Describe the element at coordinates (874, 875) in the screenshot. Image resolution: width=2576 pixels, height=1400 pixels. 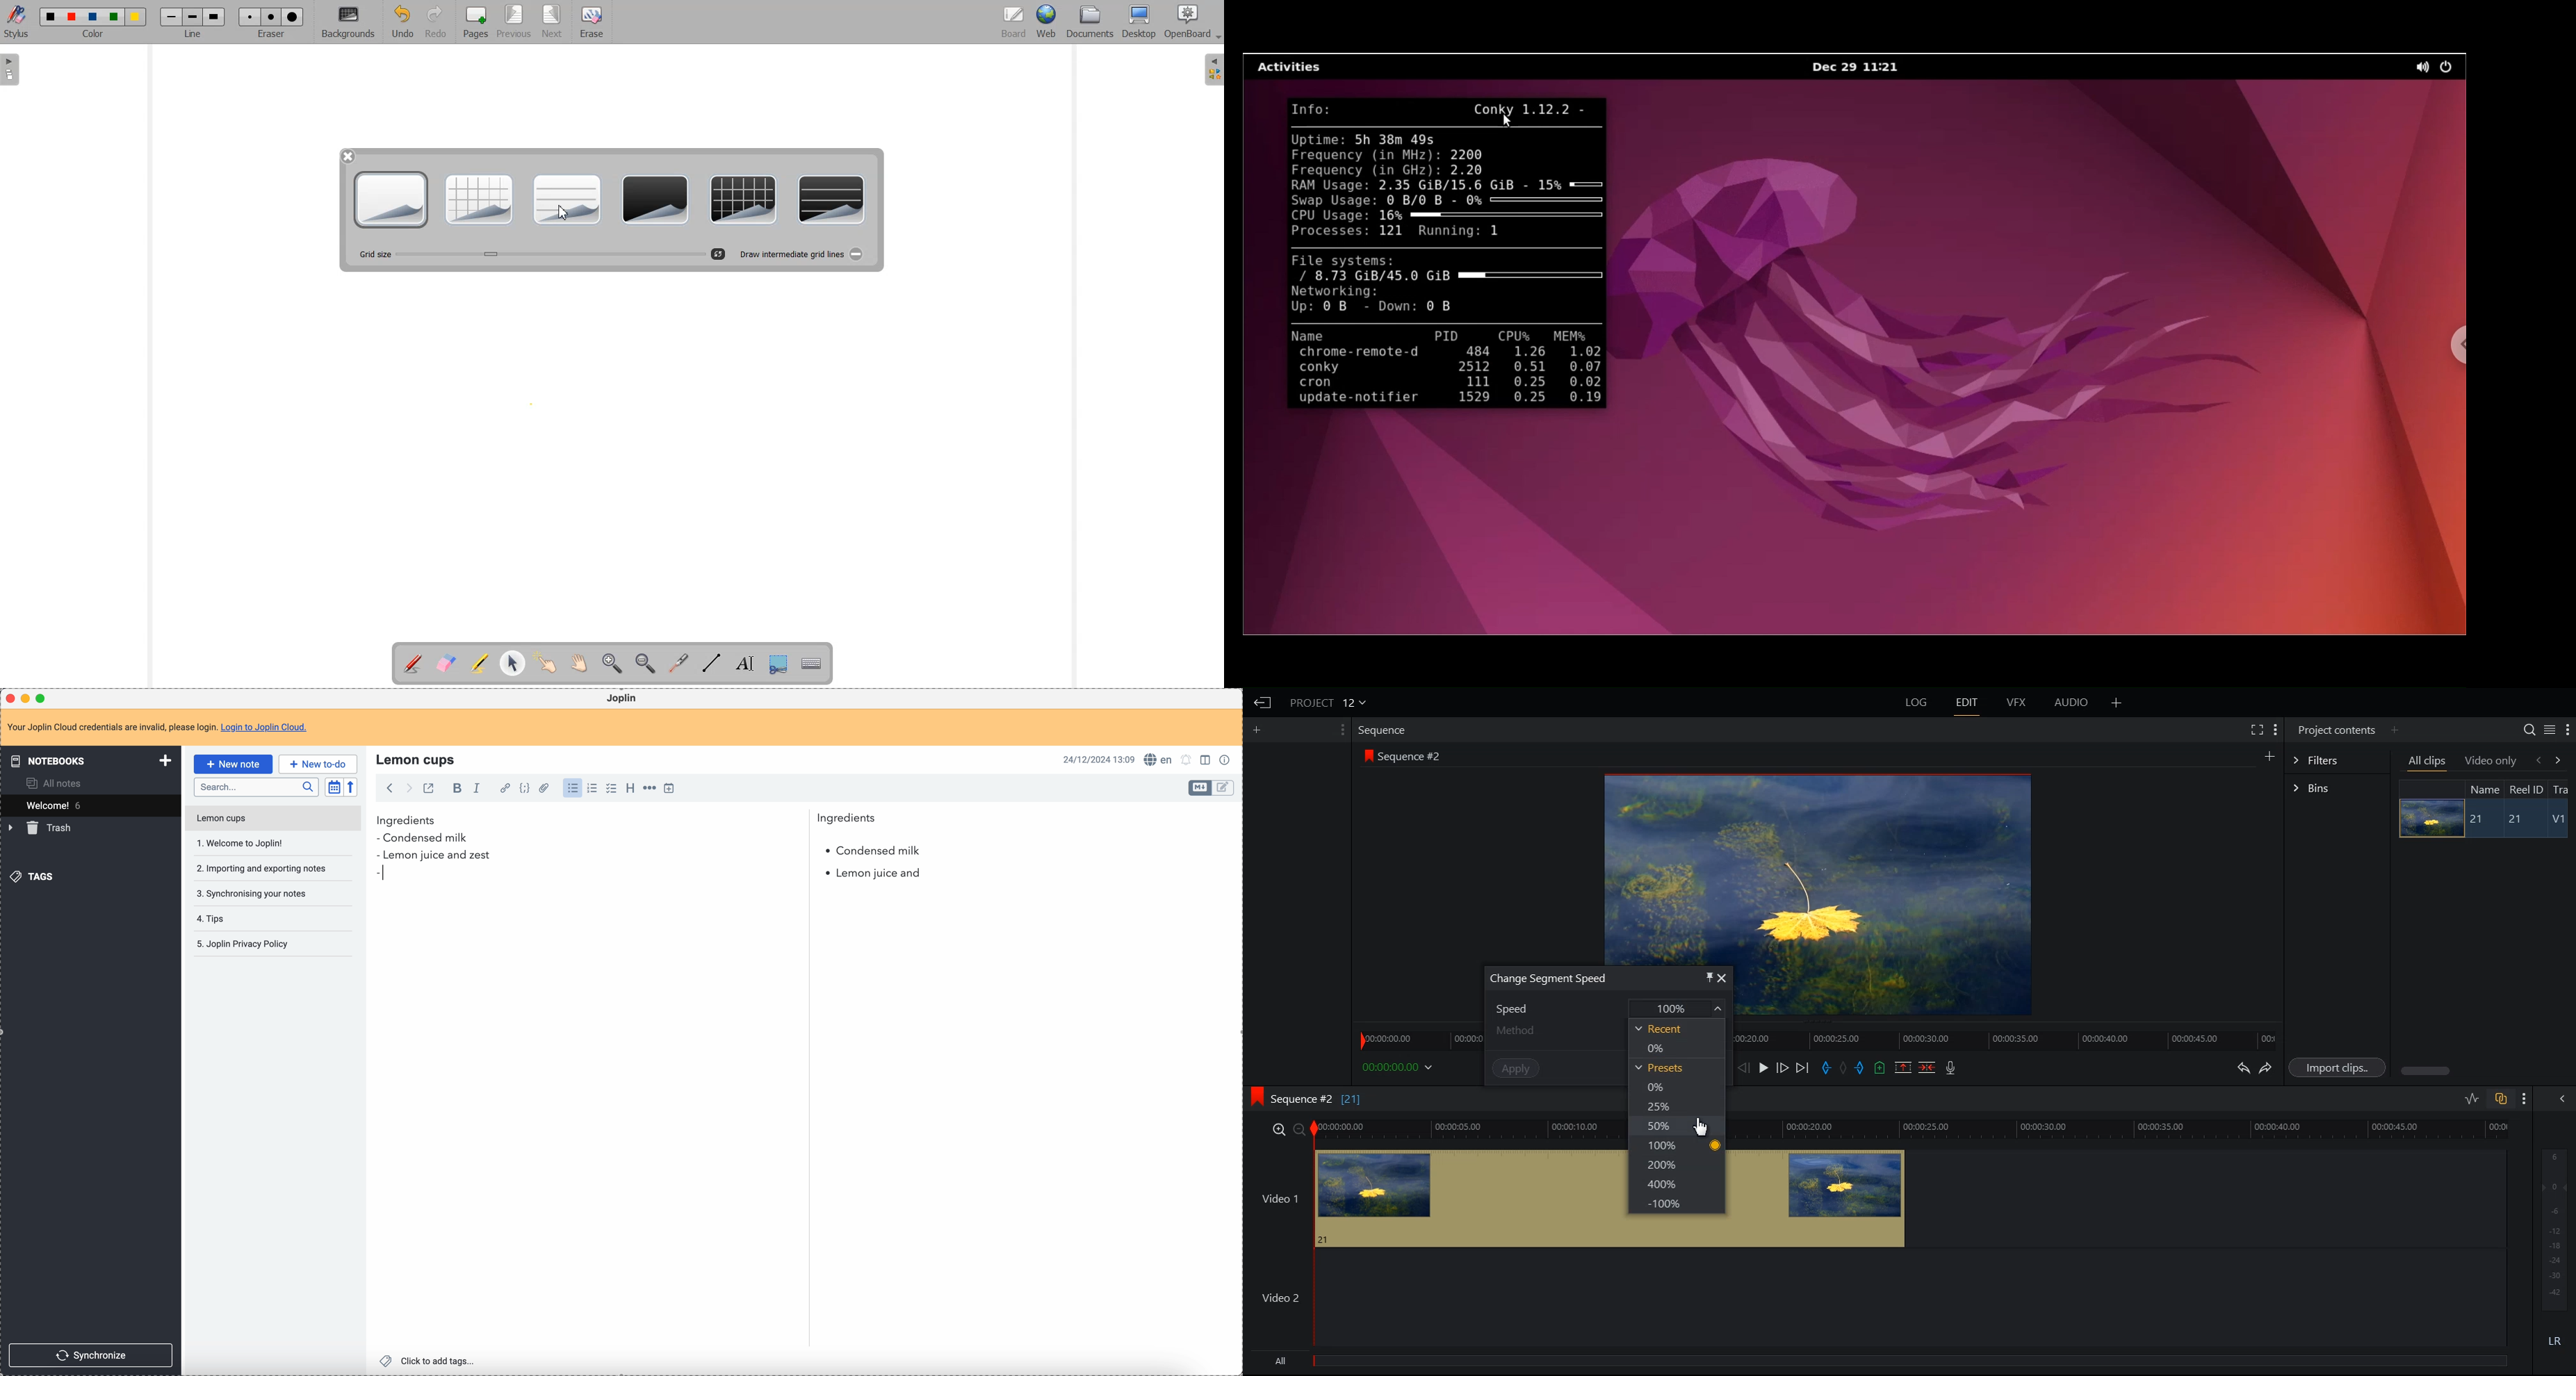
I see `lemon juice and` at that location.